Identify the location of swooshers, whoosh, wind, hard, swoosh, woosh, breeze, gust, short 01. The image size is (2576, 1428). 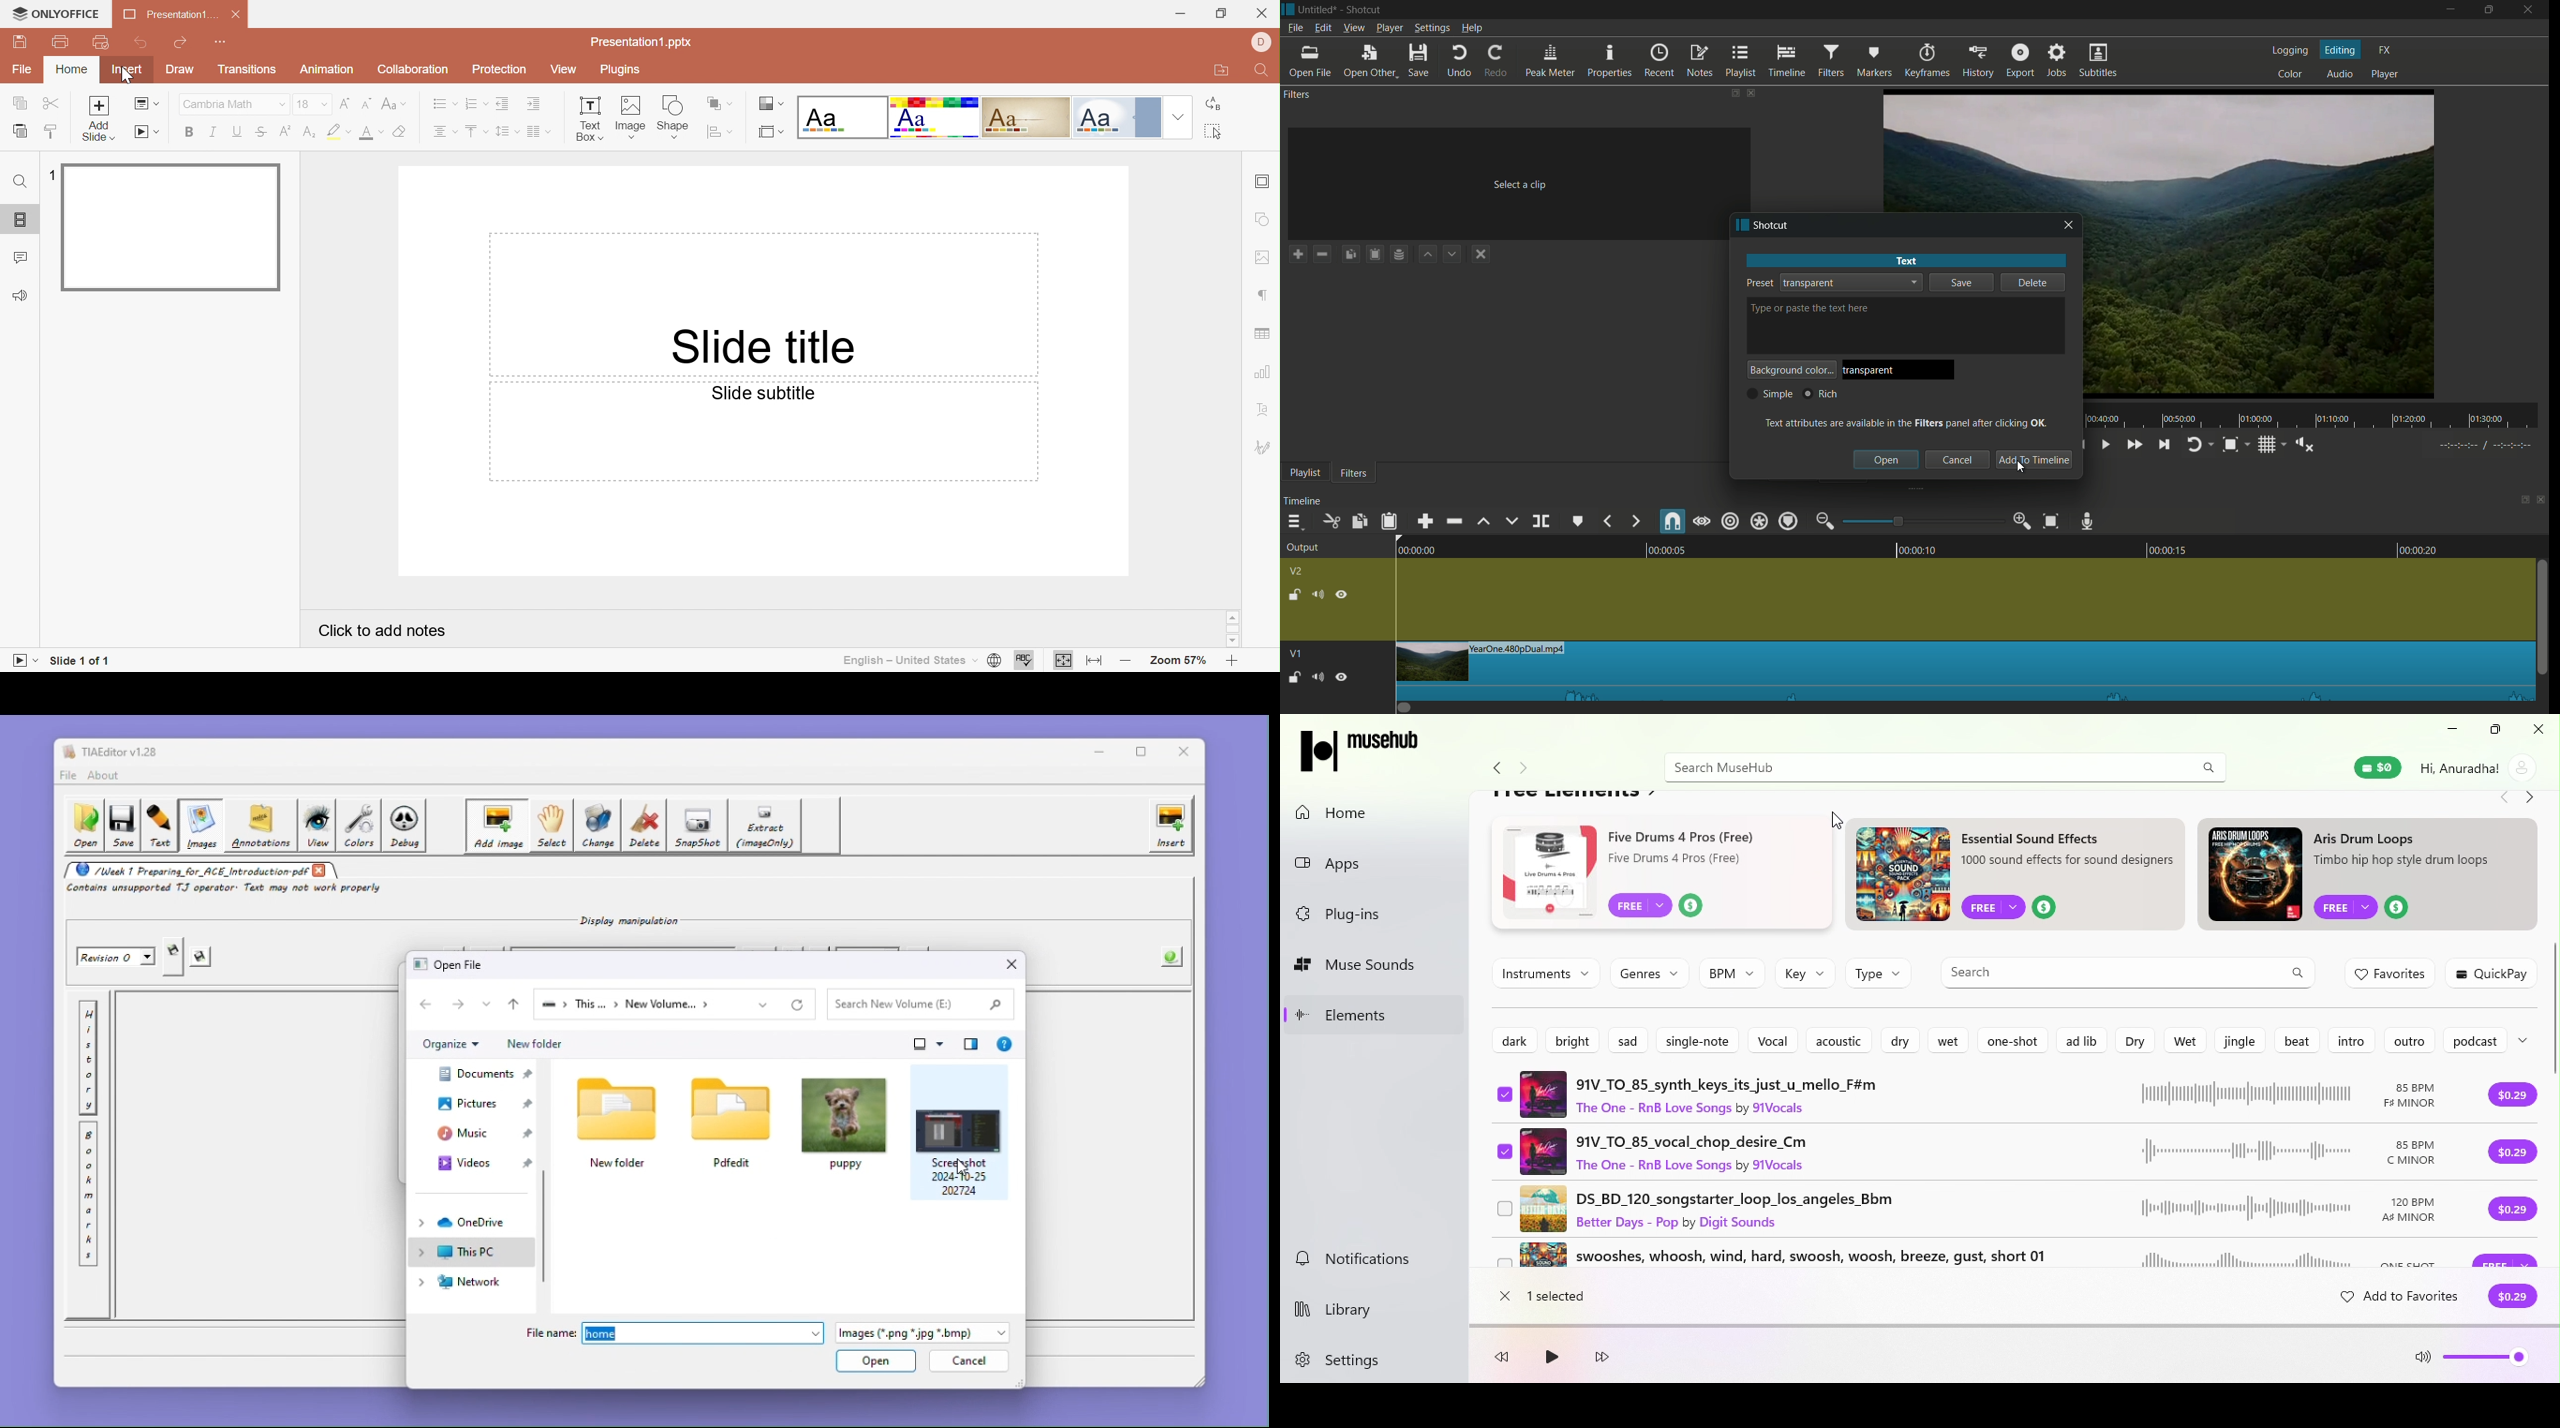
(1985, 1262).